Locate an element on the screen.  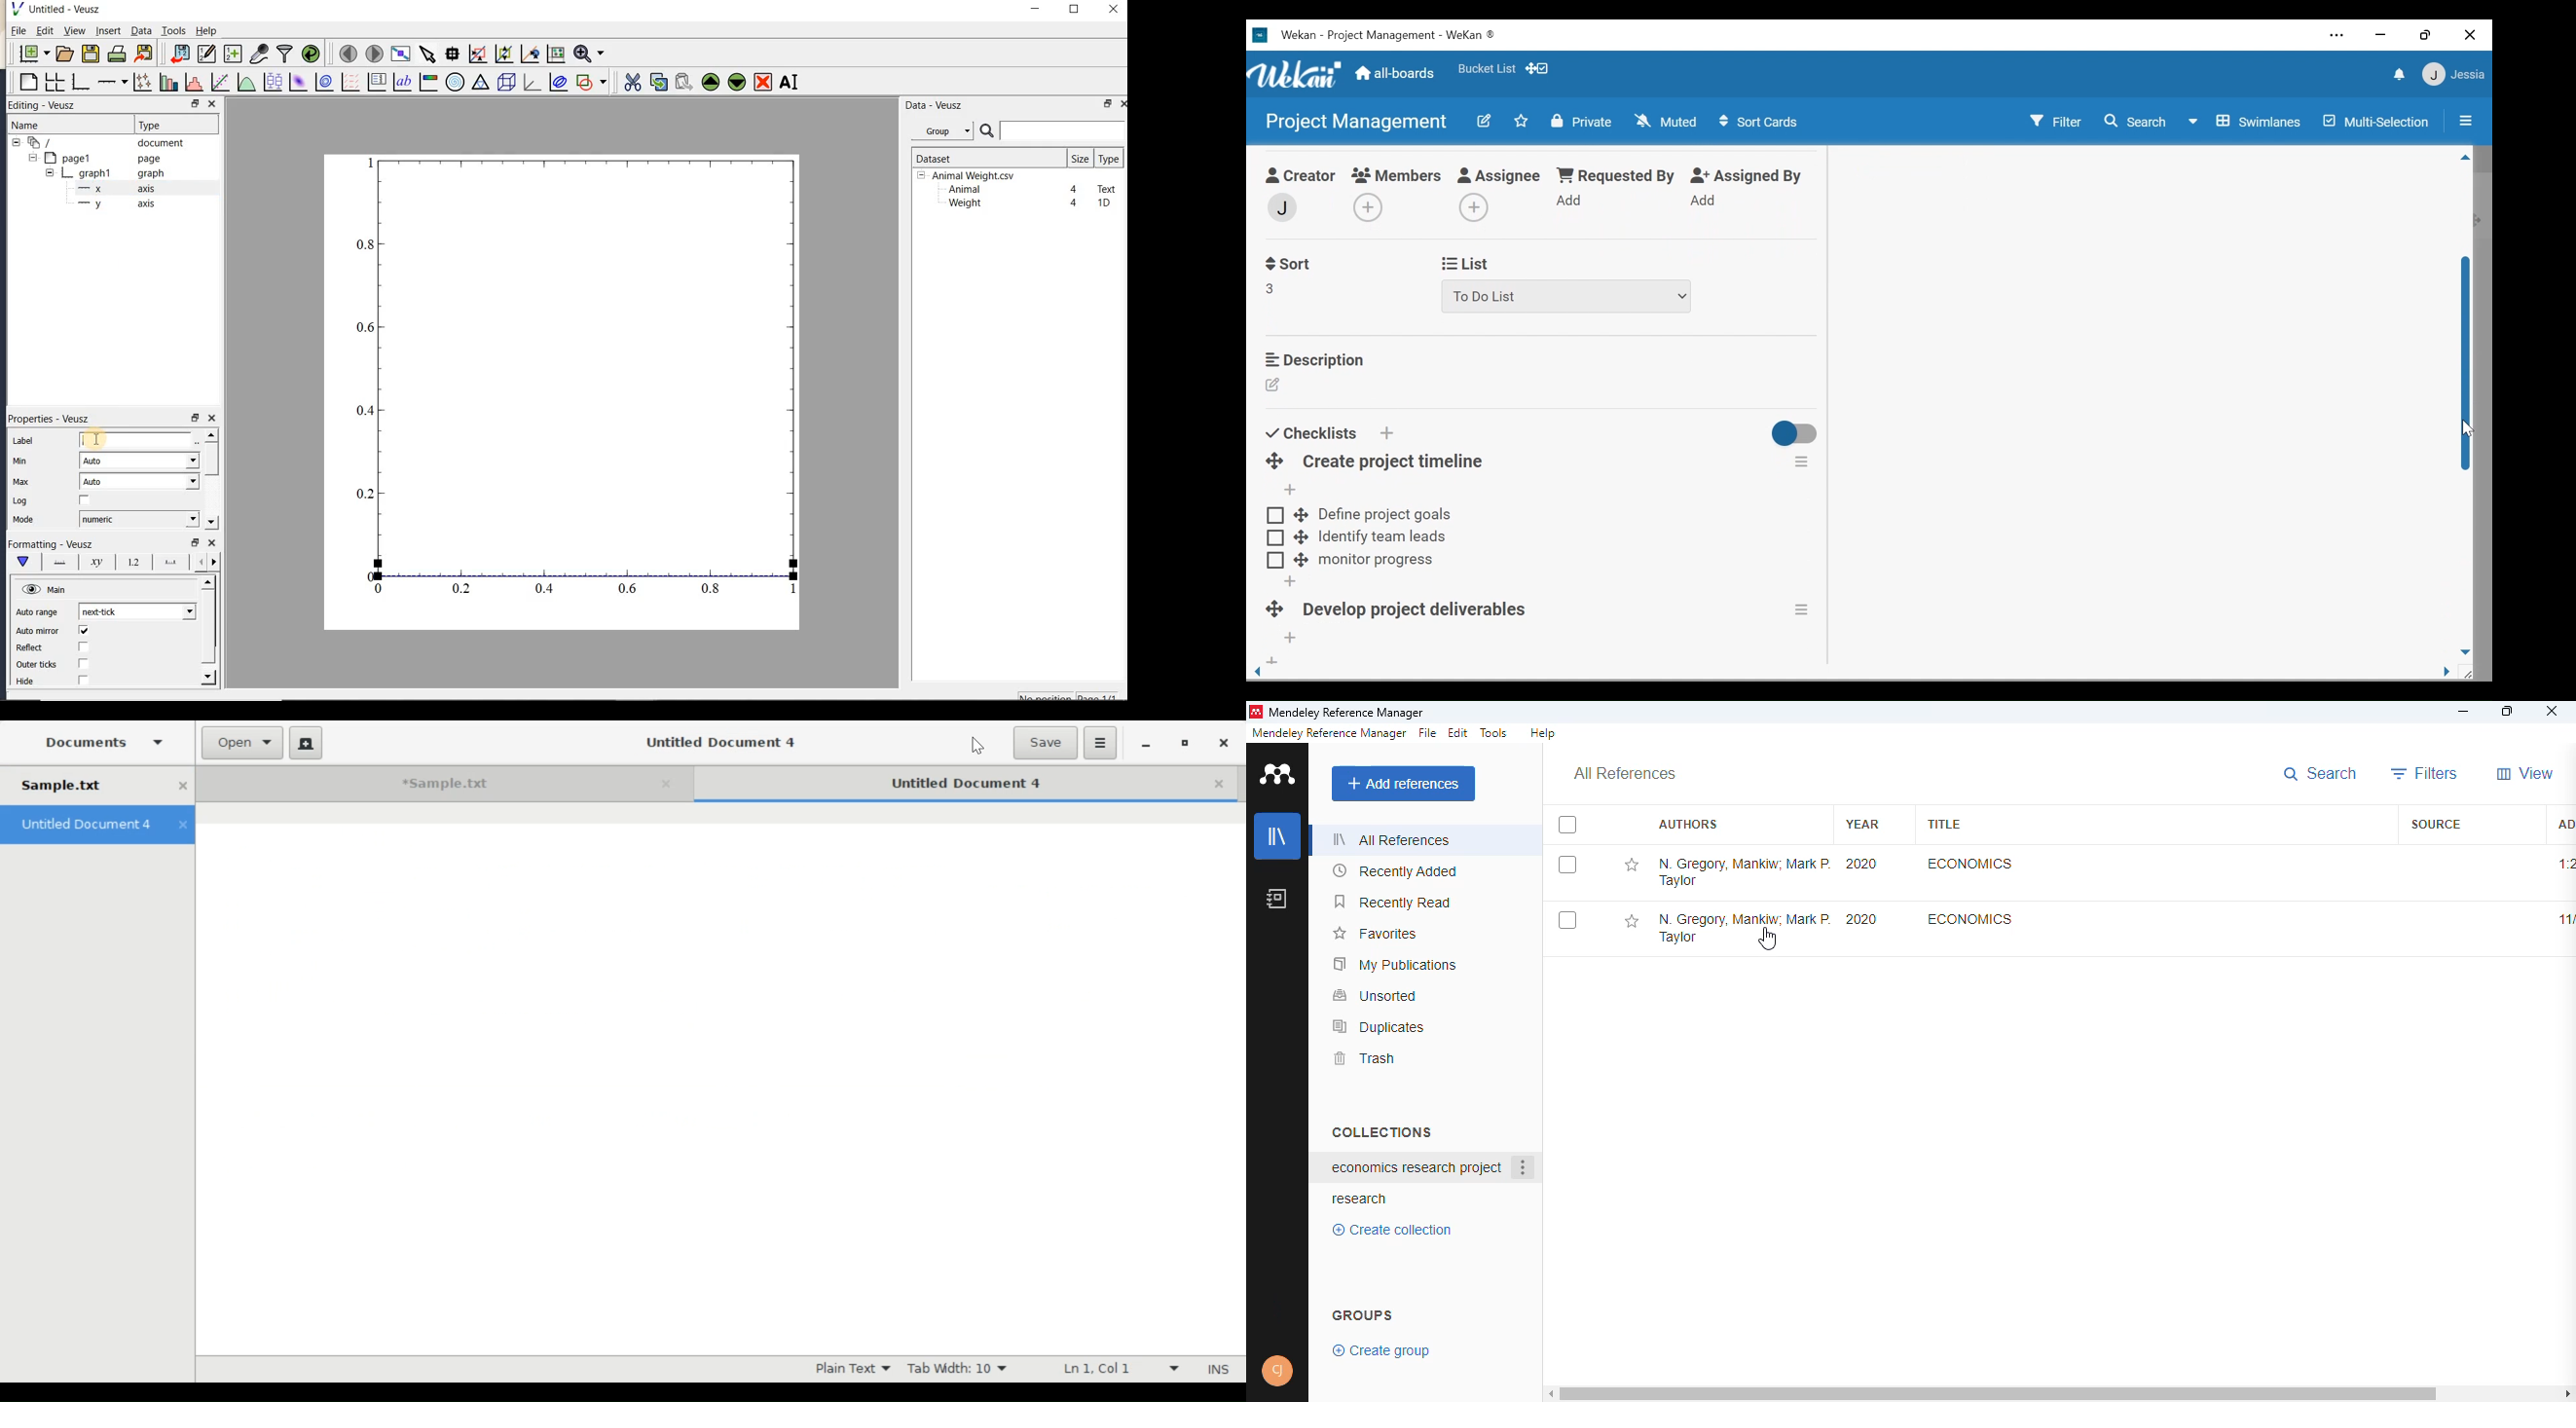
Multi-Selection is located at coordinates (2374, 121).